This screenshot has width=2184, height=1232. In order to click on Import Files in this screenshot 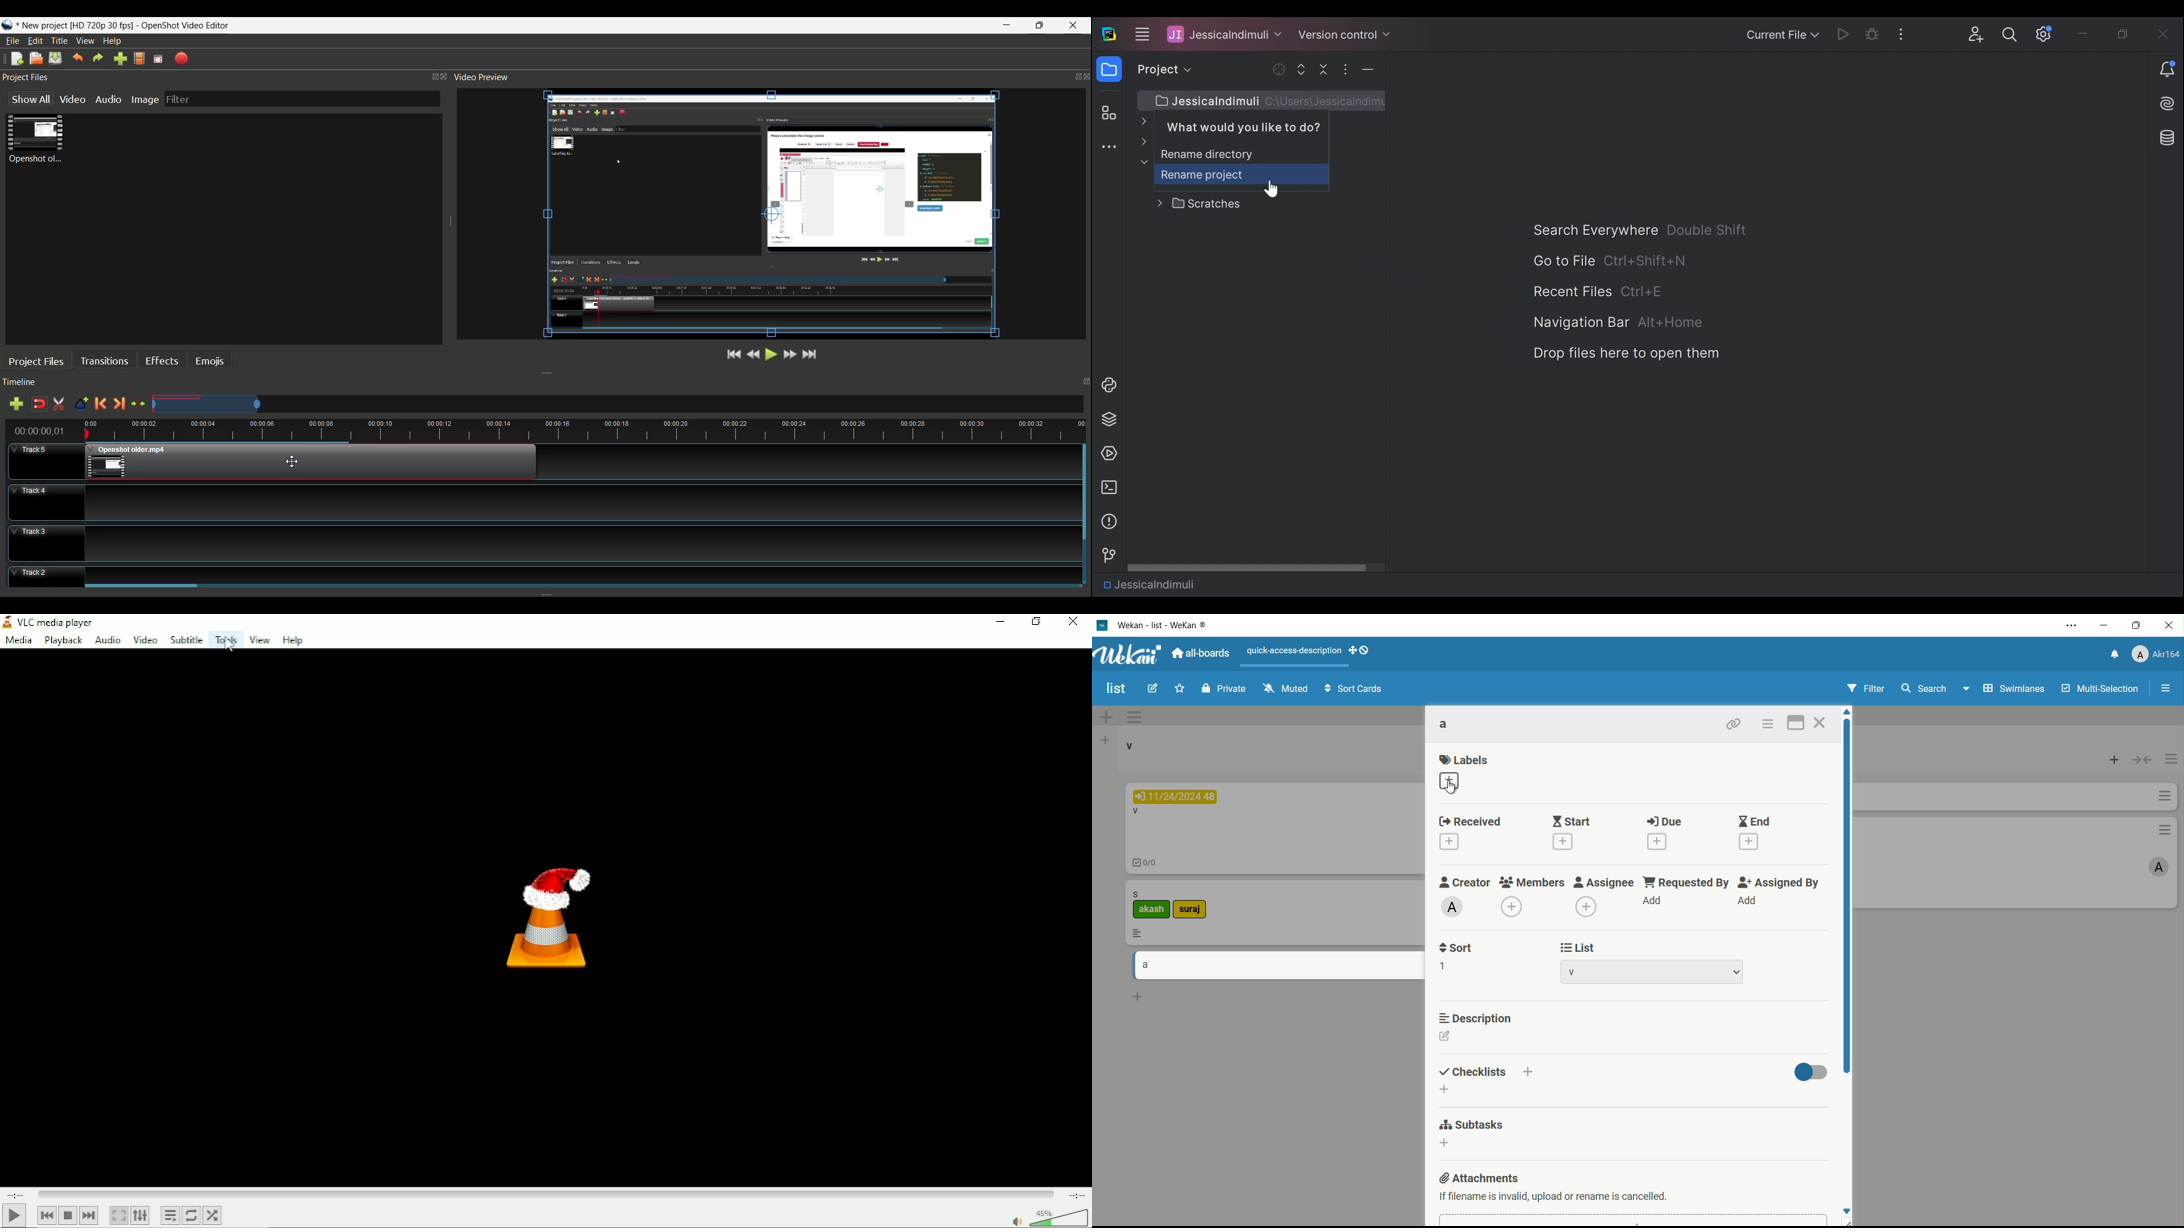, I will do `click(121, 59)`.